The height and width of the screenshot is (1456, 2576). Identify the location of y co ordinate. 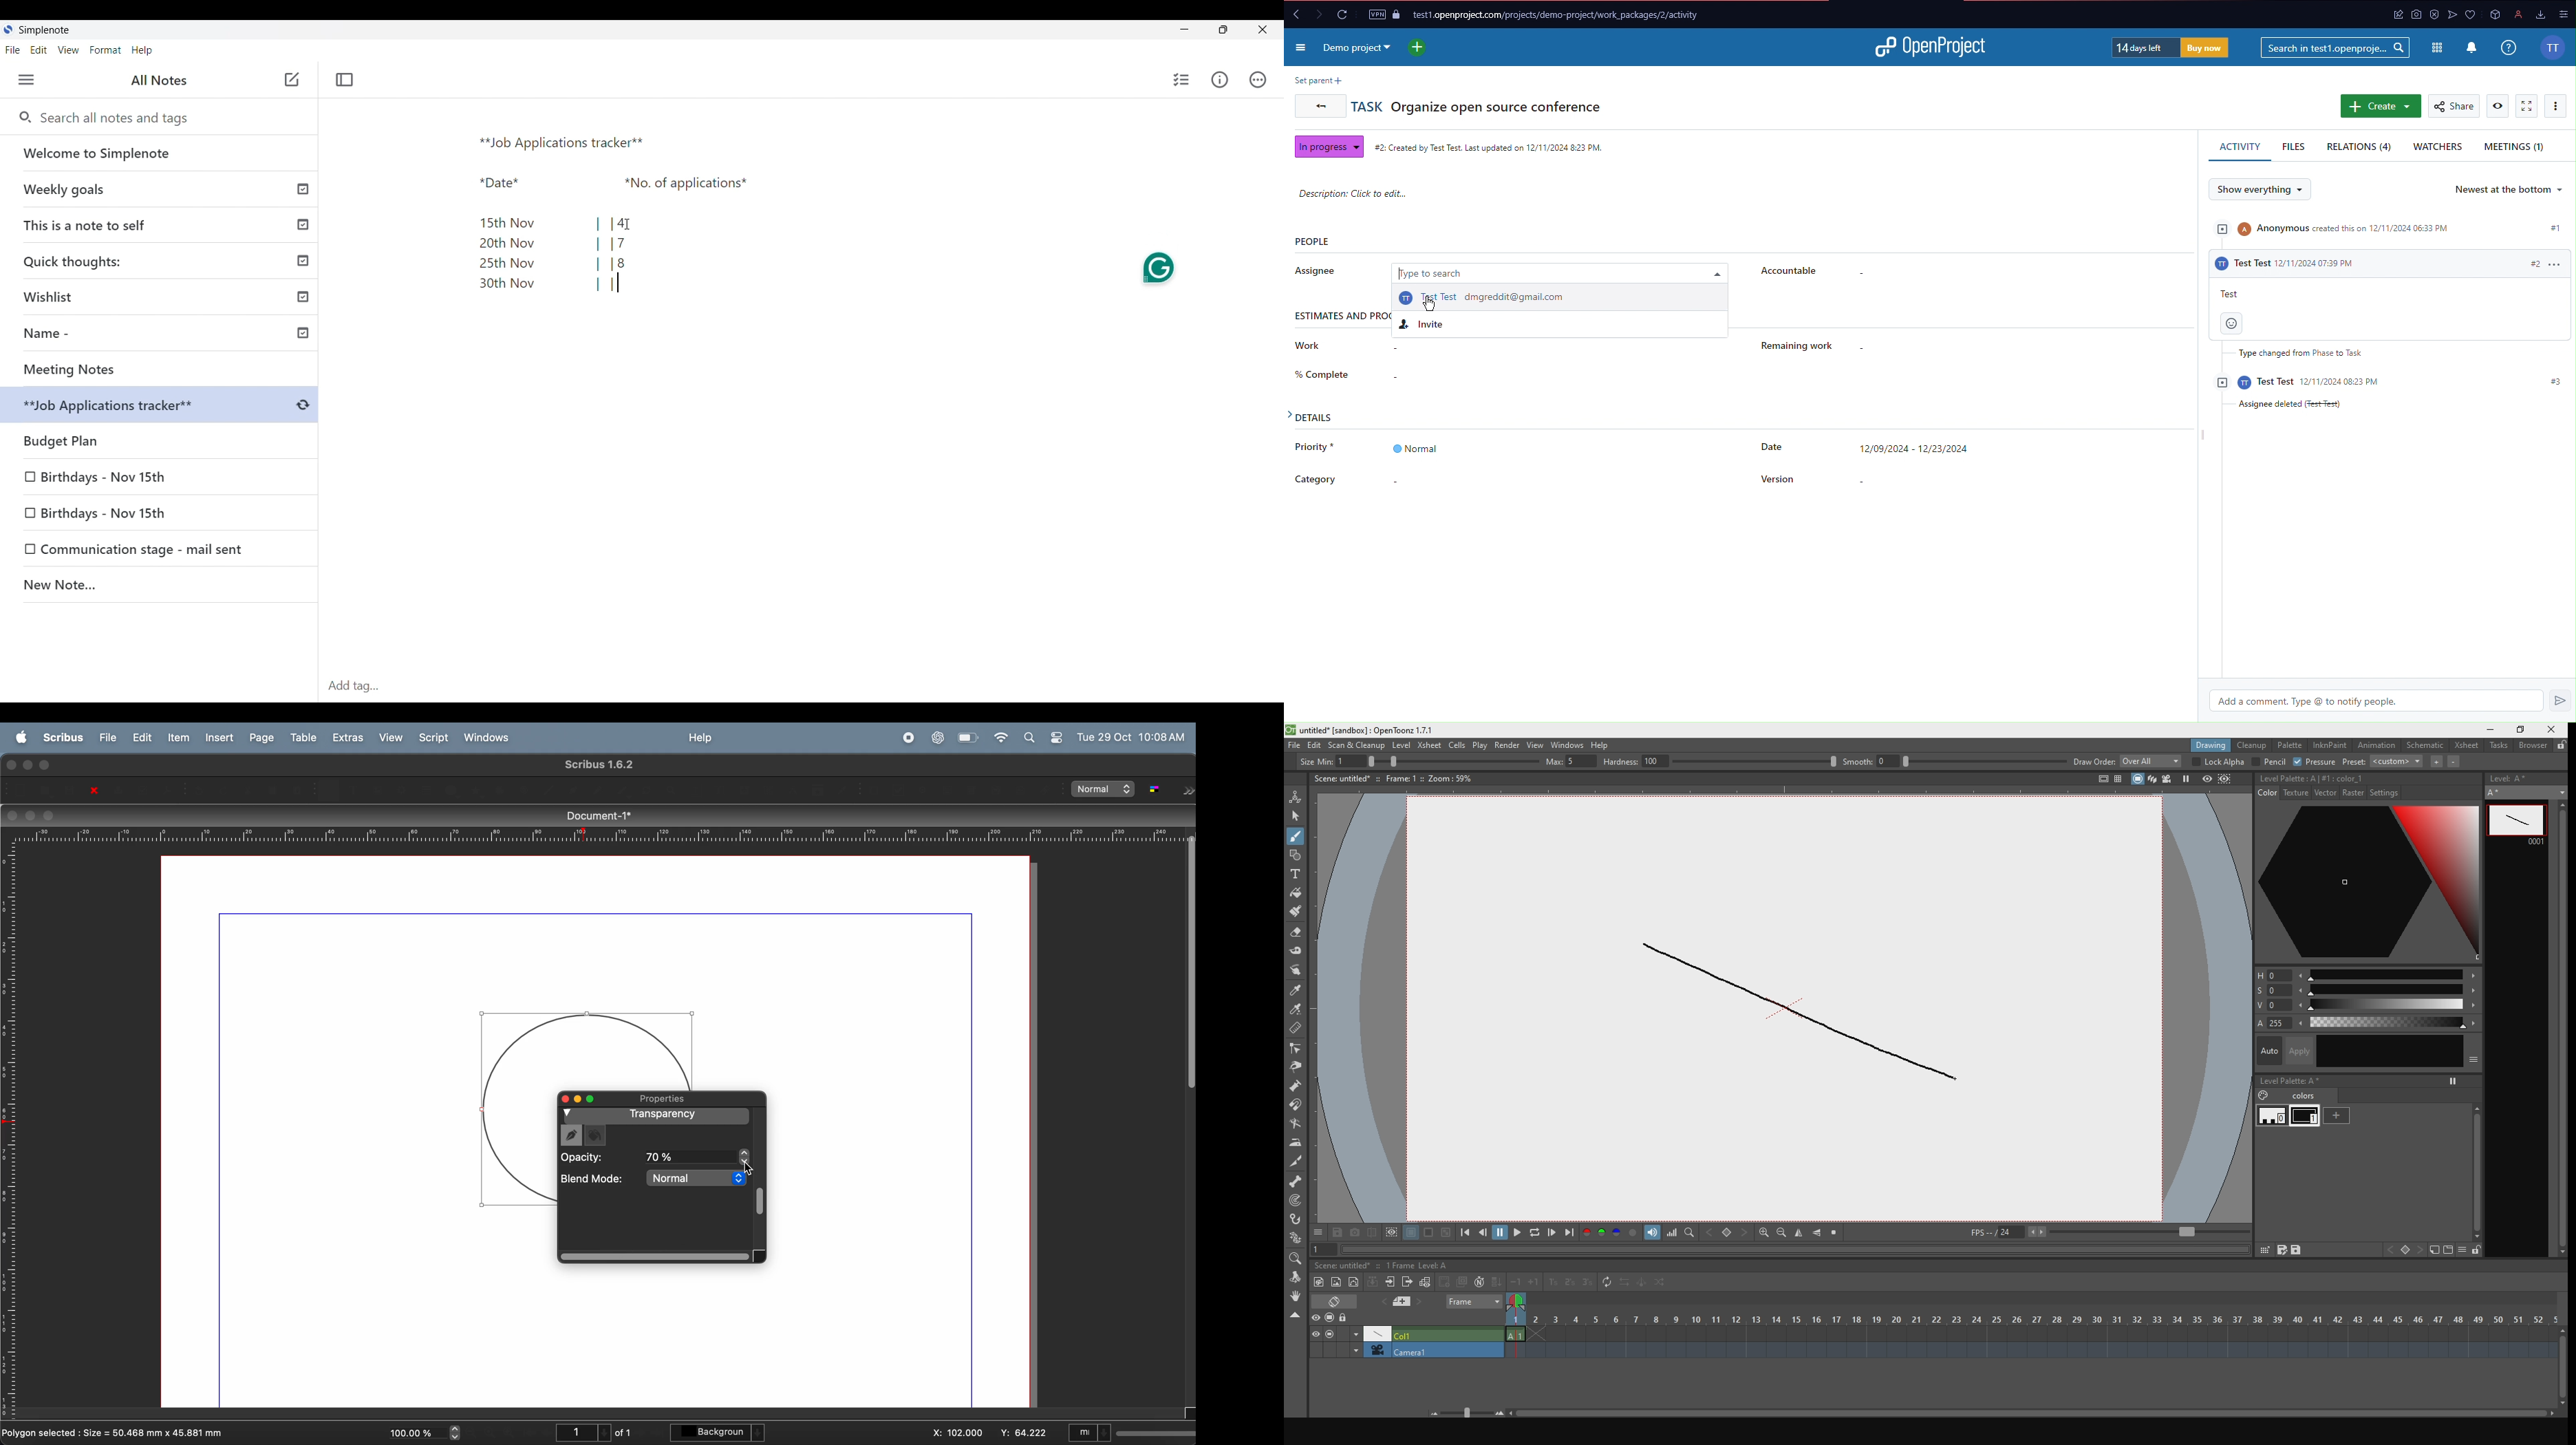
(1023, 1432).